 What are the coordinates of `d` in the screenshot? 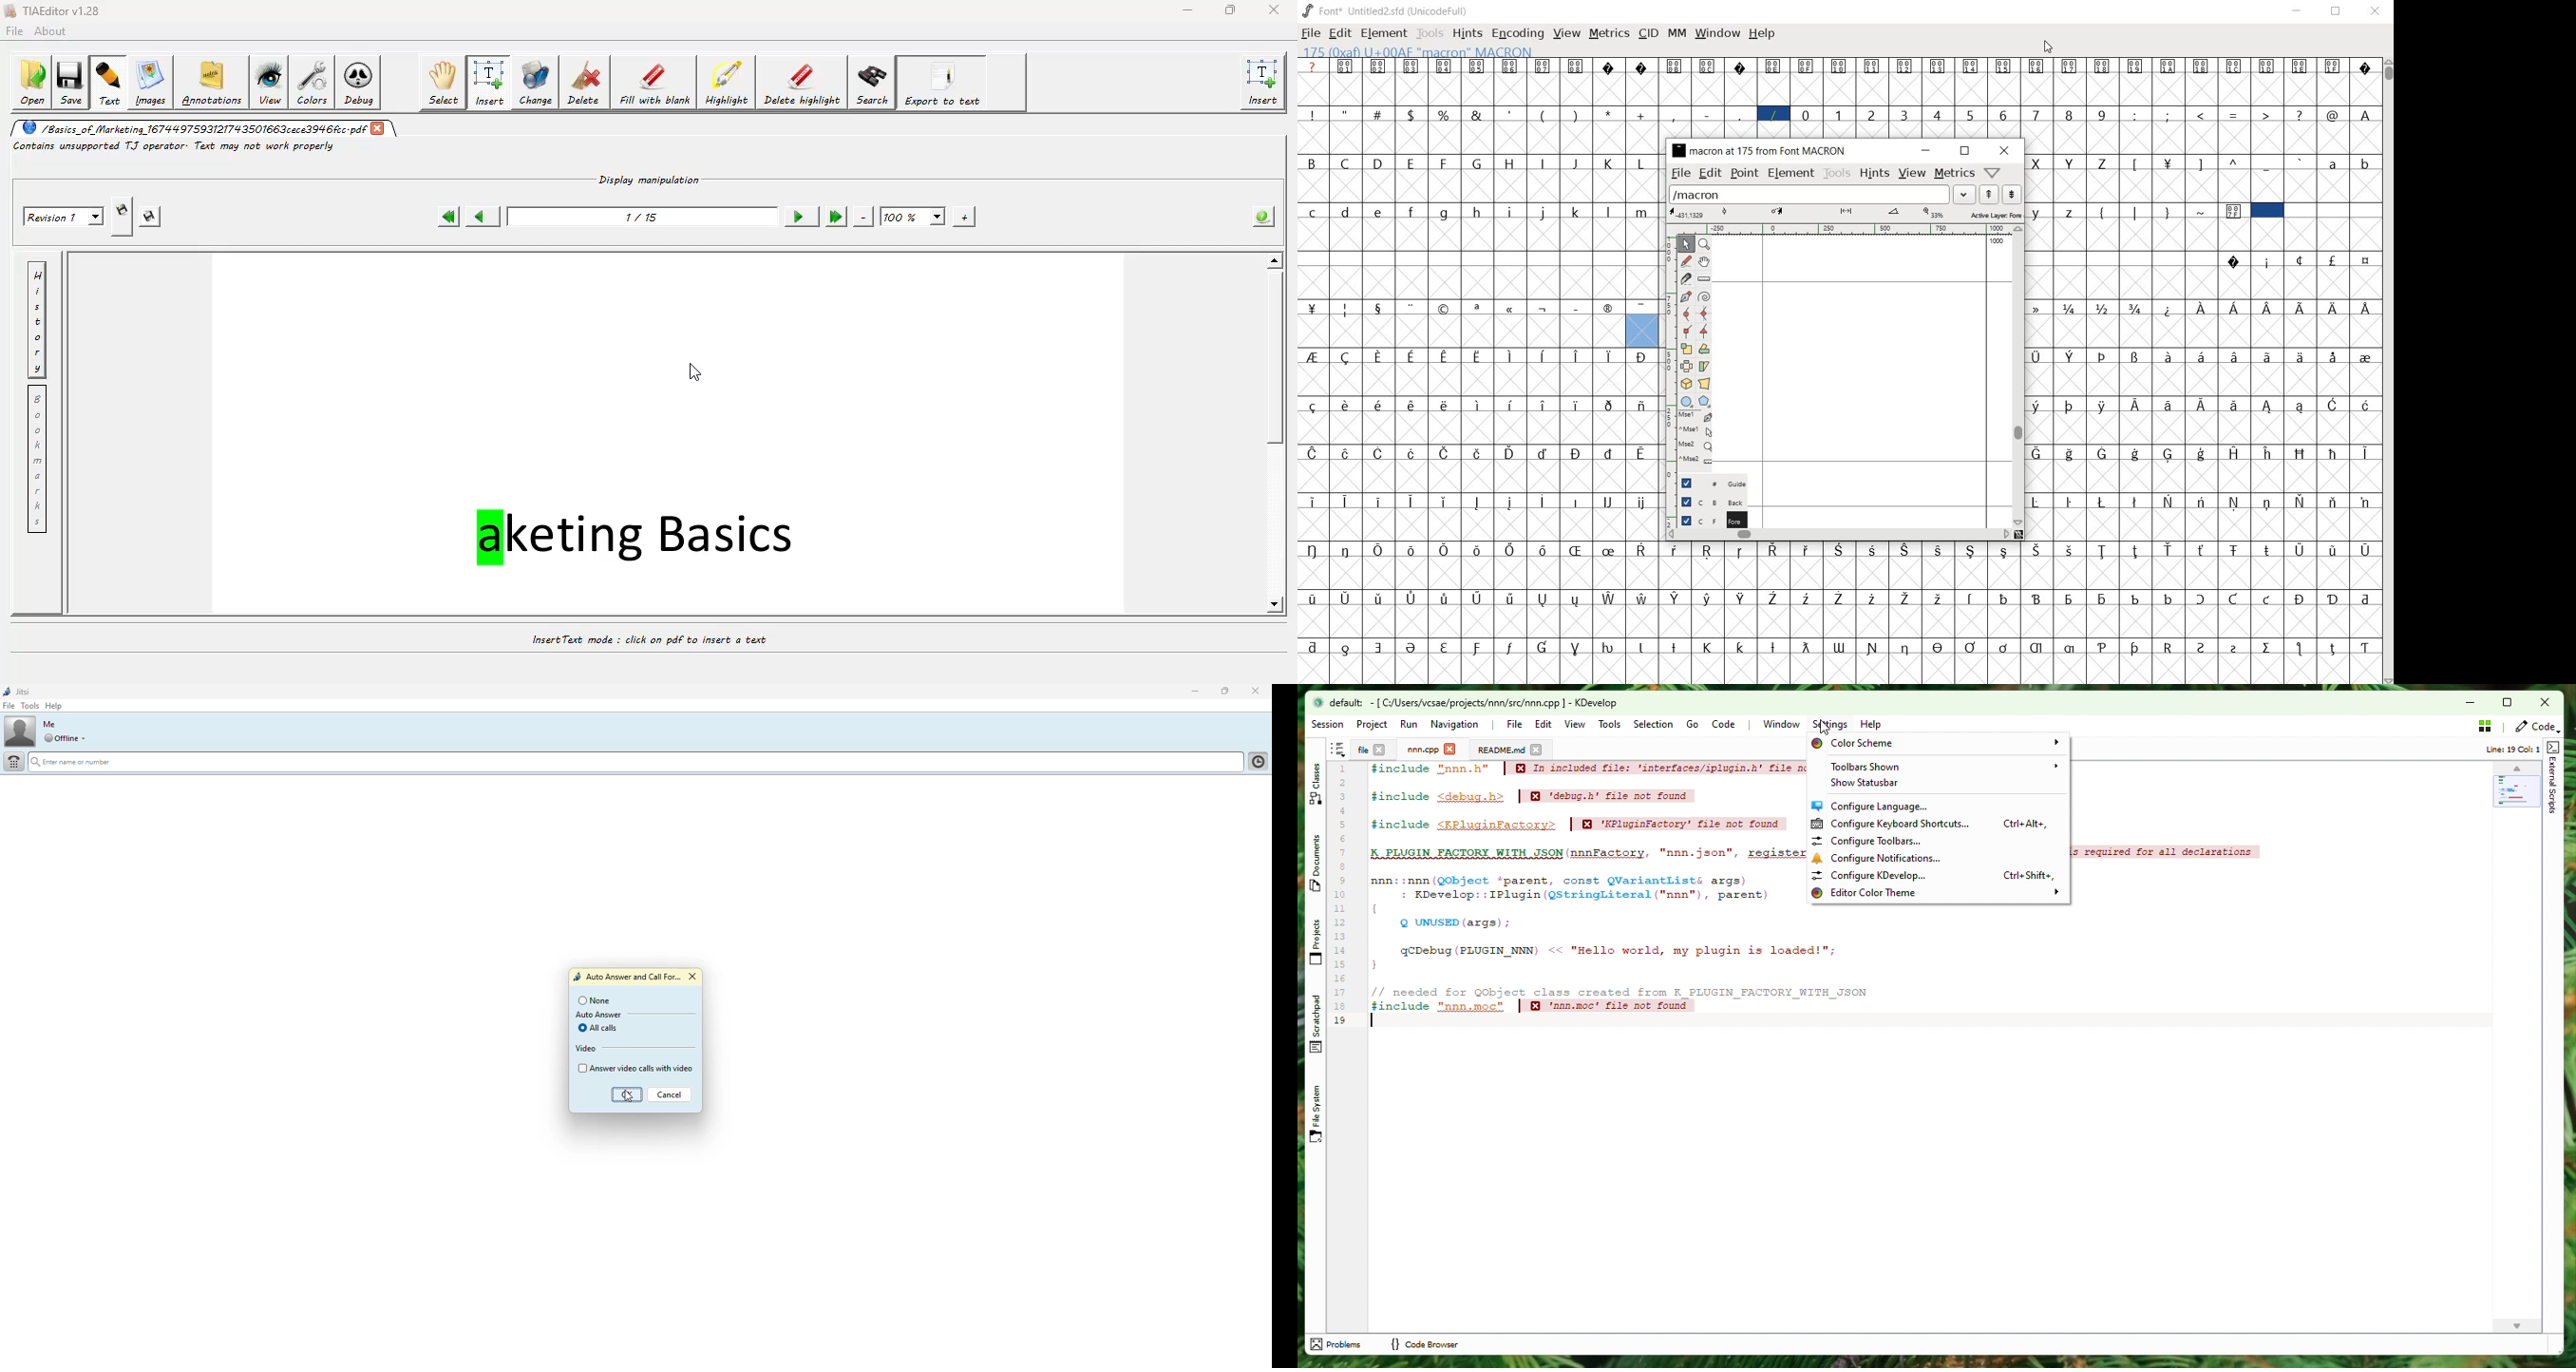 It's located at (1346, 211).